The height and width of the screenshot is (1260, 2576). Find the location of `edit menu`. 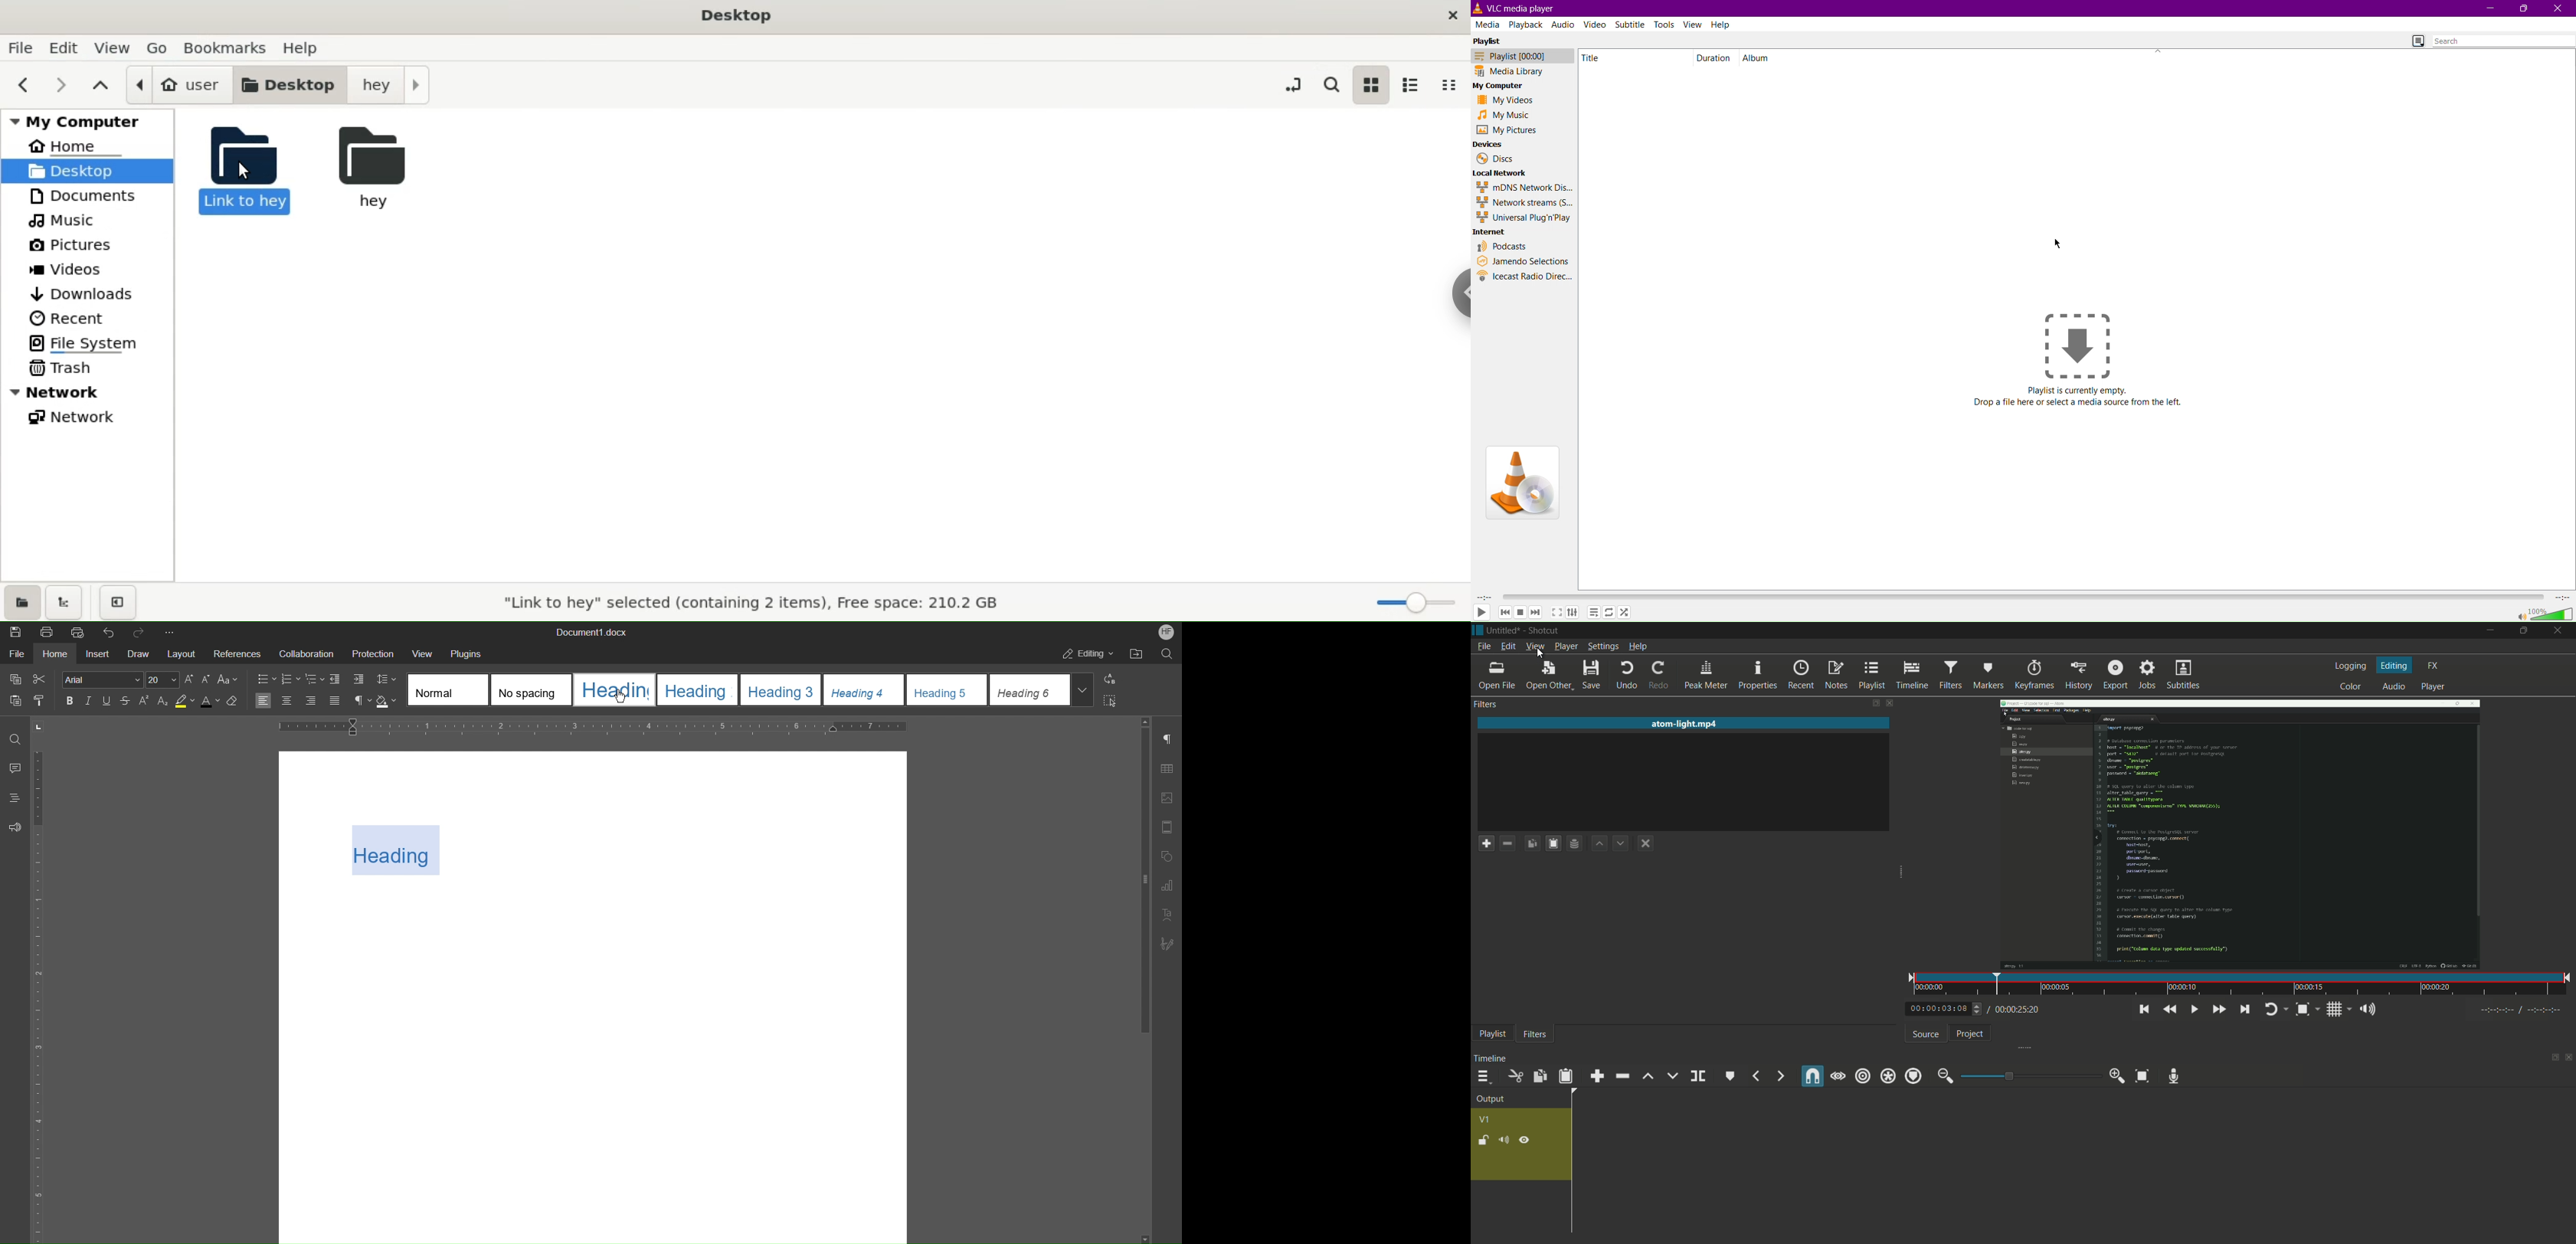

edit menu is located at coordinates (1507, 646).